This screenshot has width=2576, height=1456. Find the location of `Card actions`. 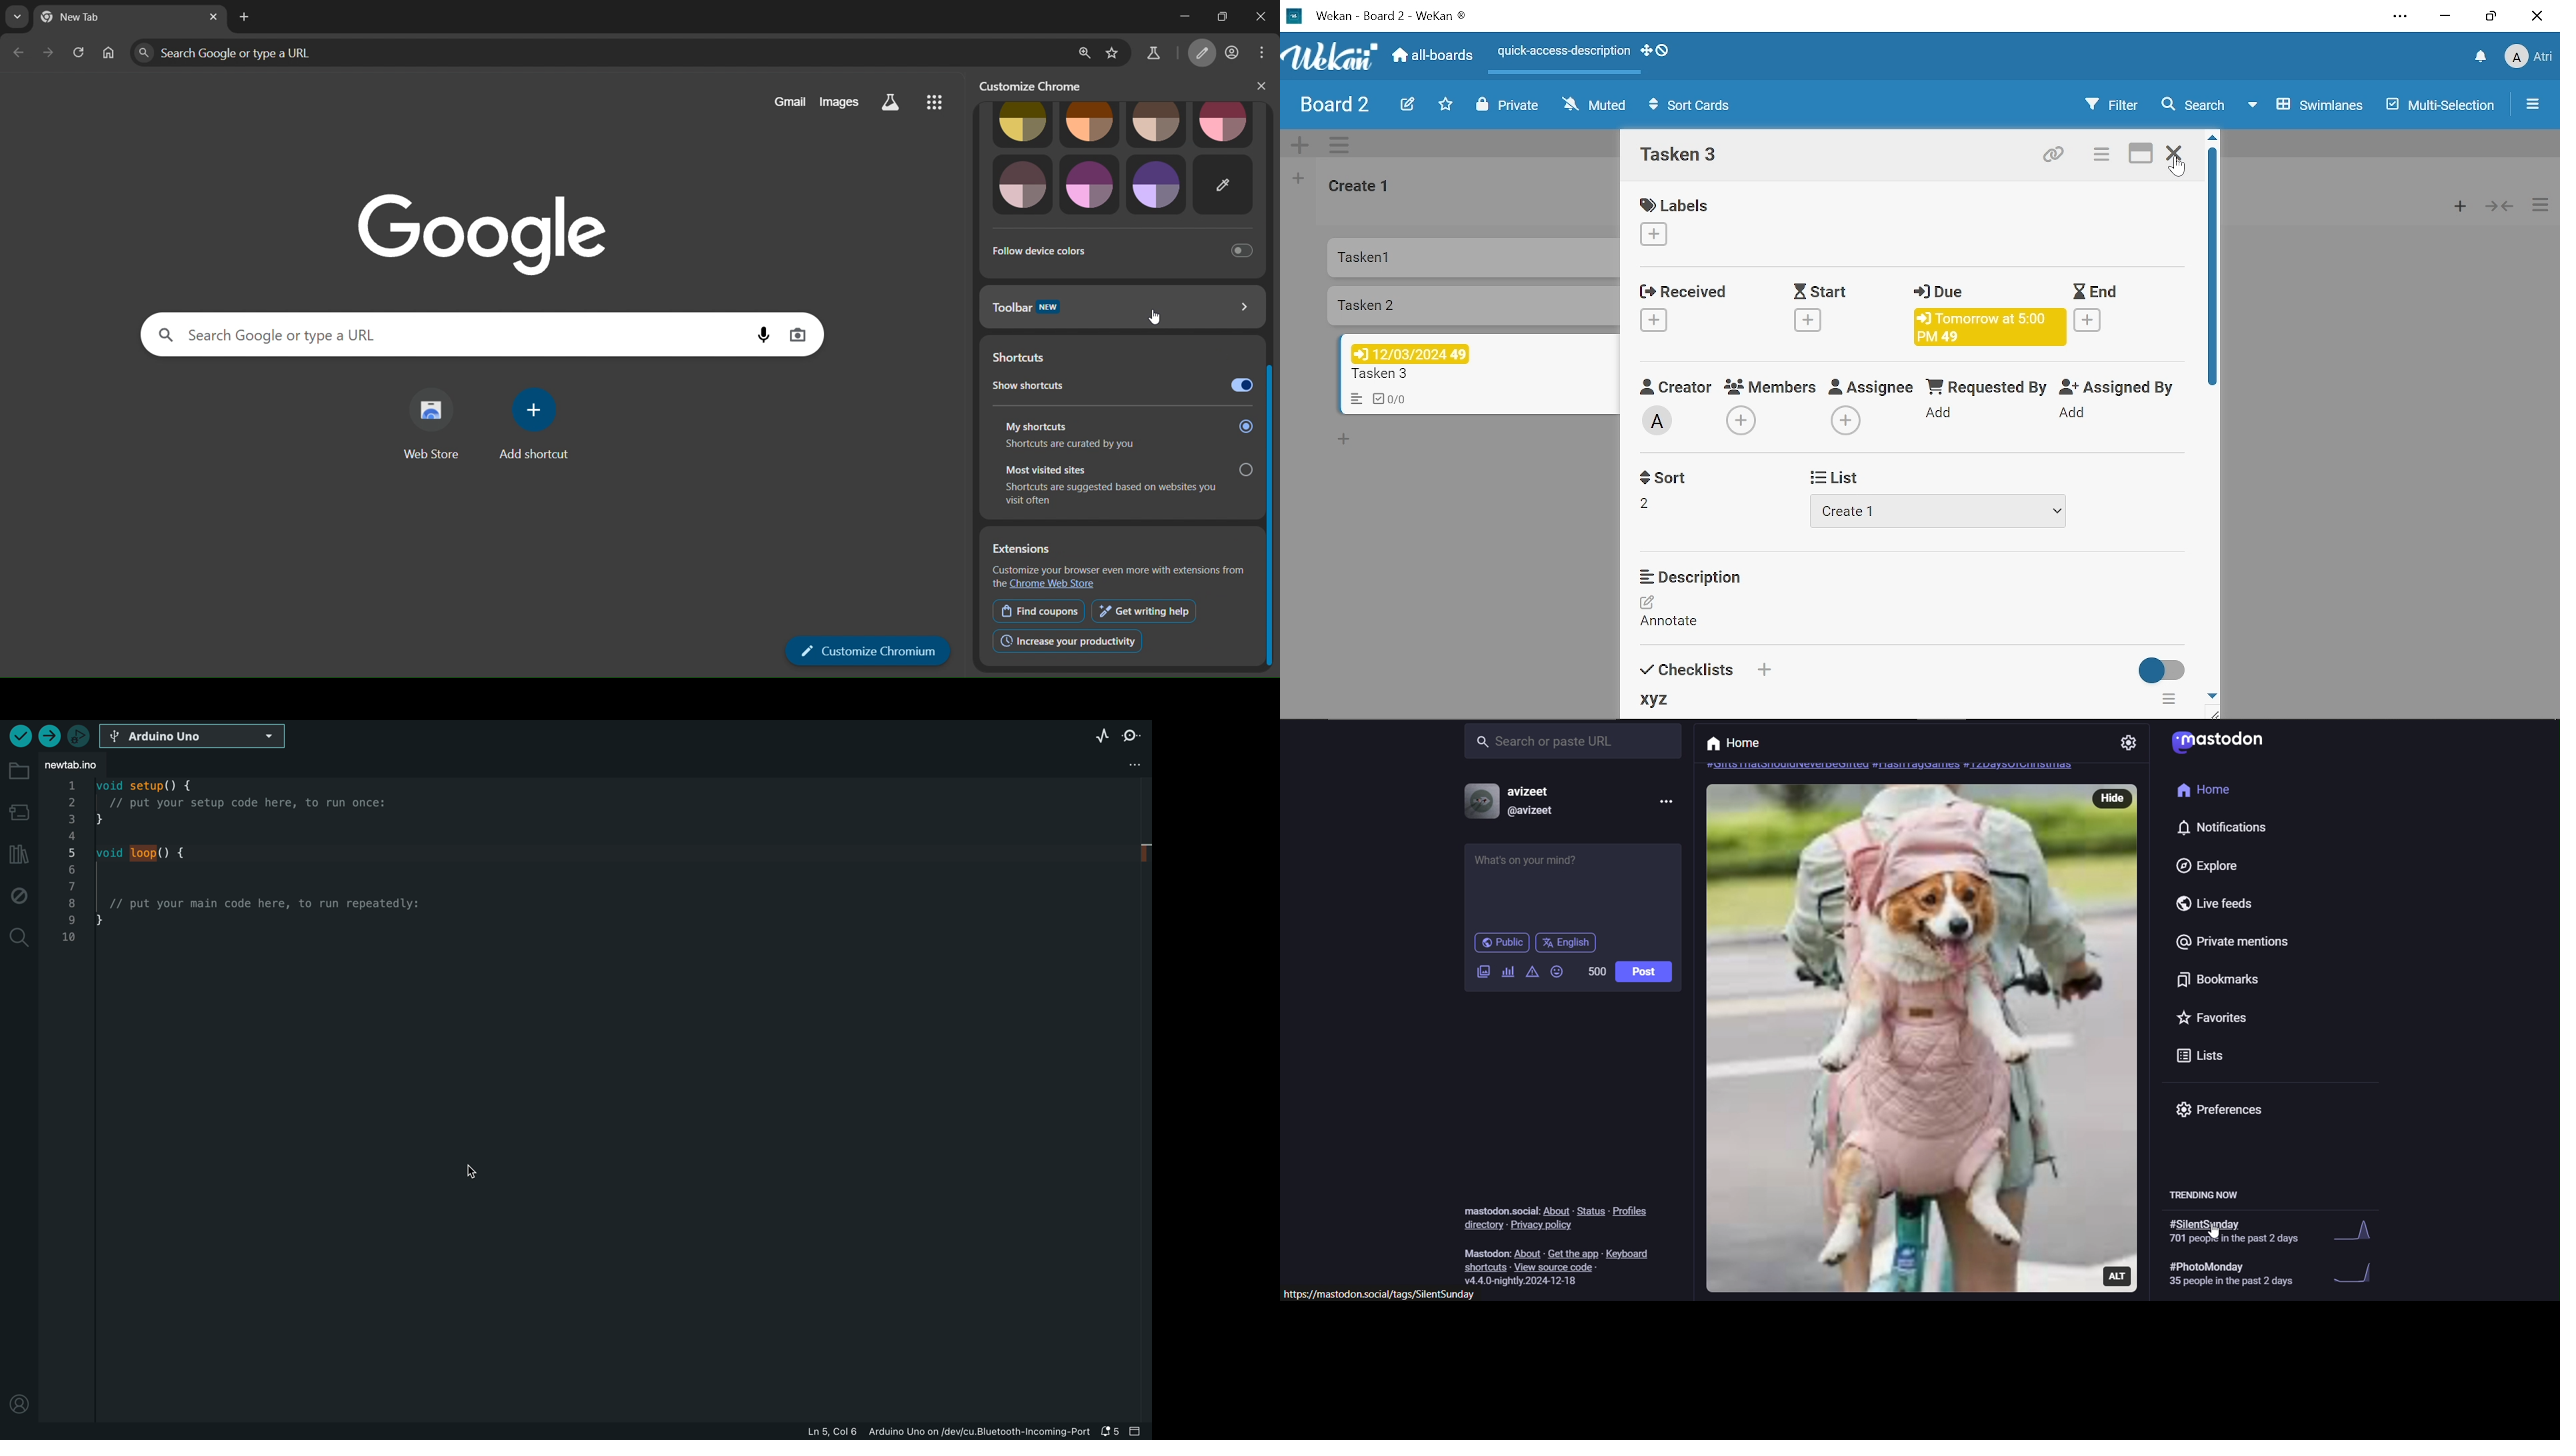

Card actions is located at coordinates (2098, 153).